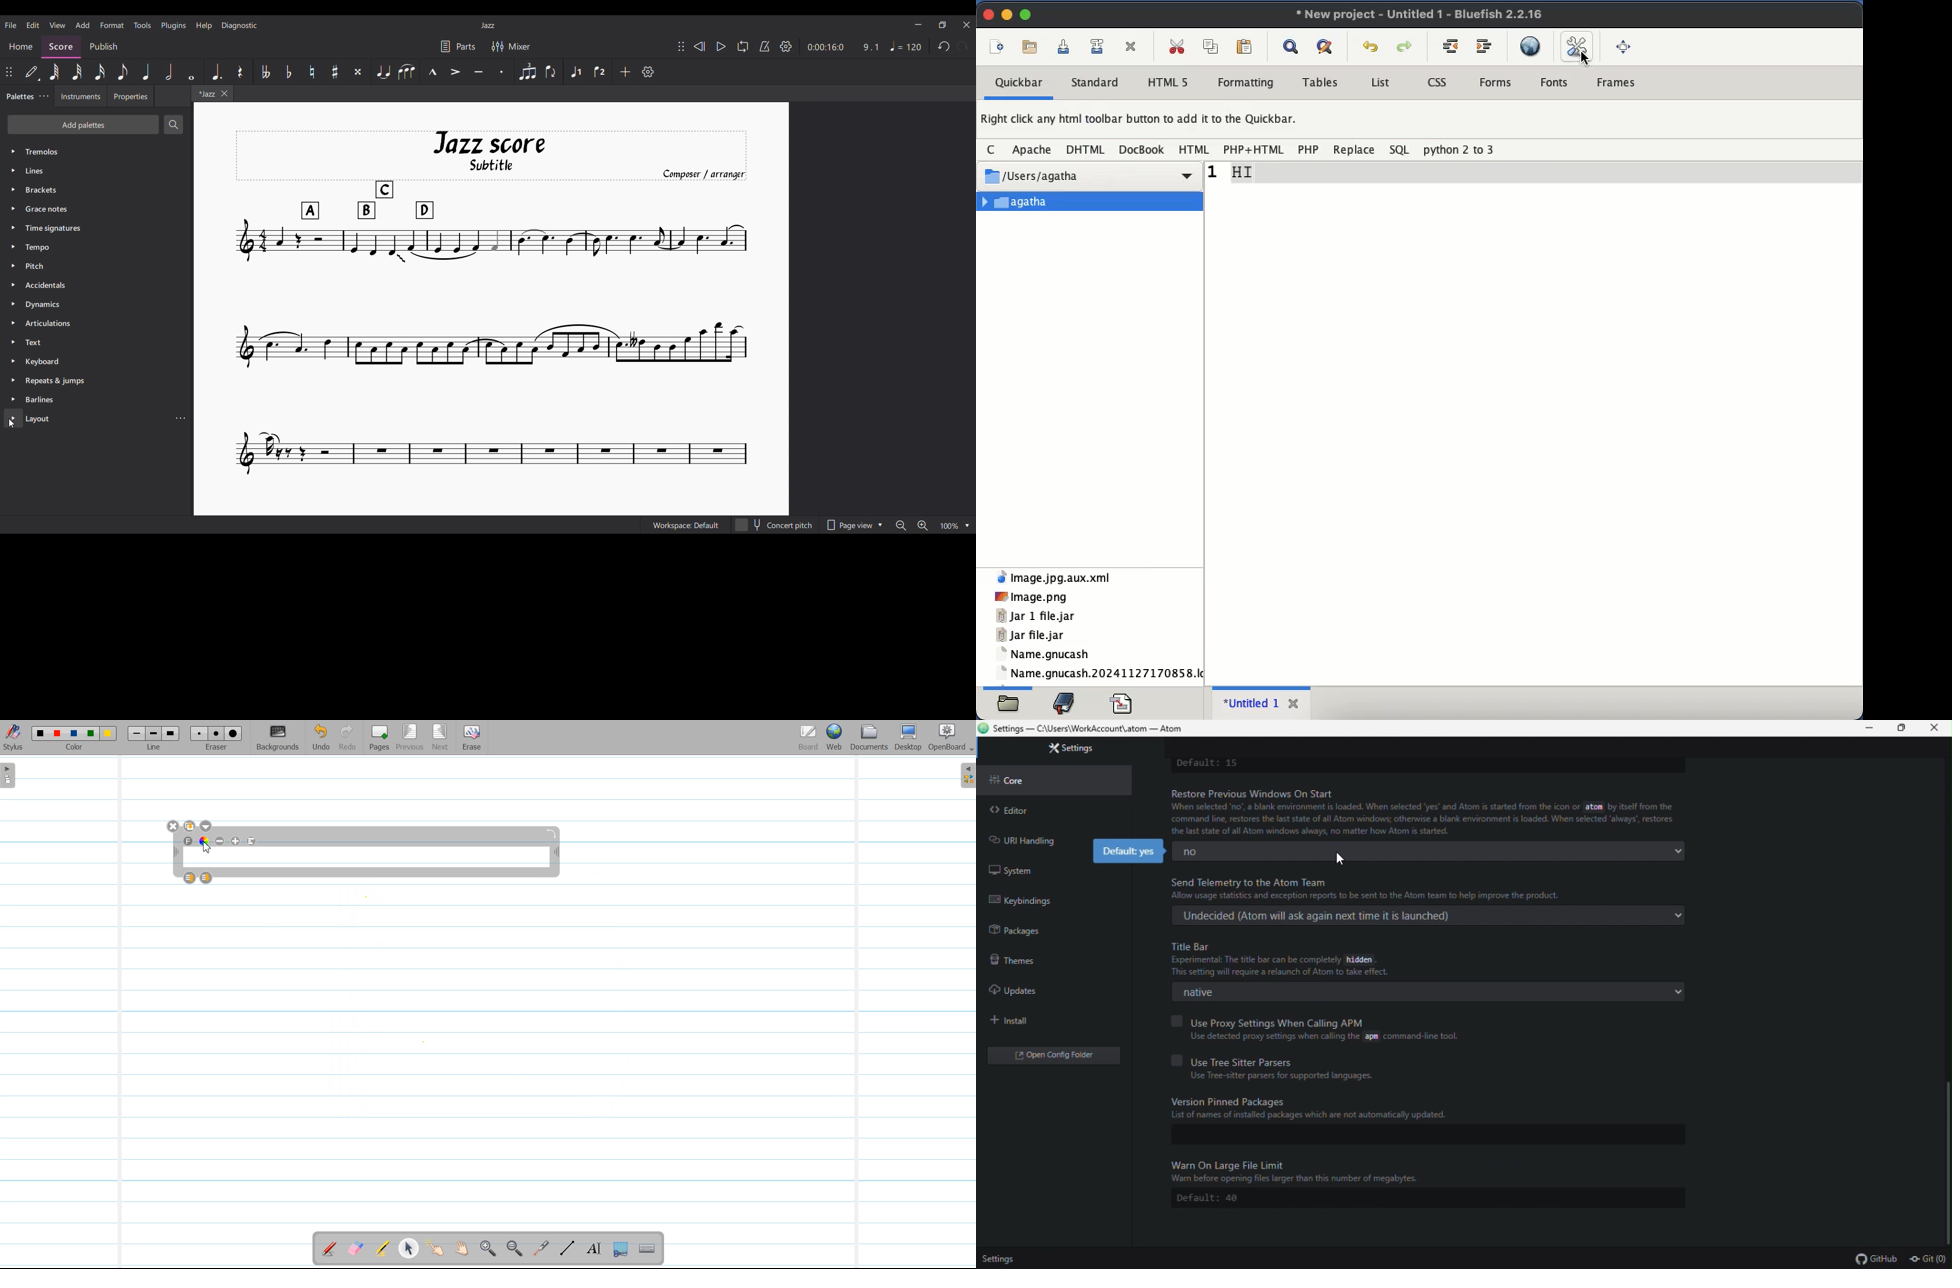 The width and height of the screenshot is (1960, 1288). I want to click on Virtual Laser Pointer, so click(538, 1250).